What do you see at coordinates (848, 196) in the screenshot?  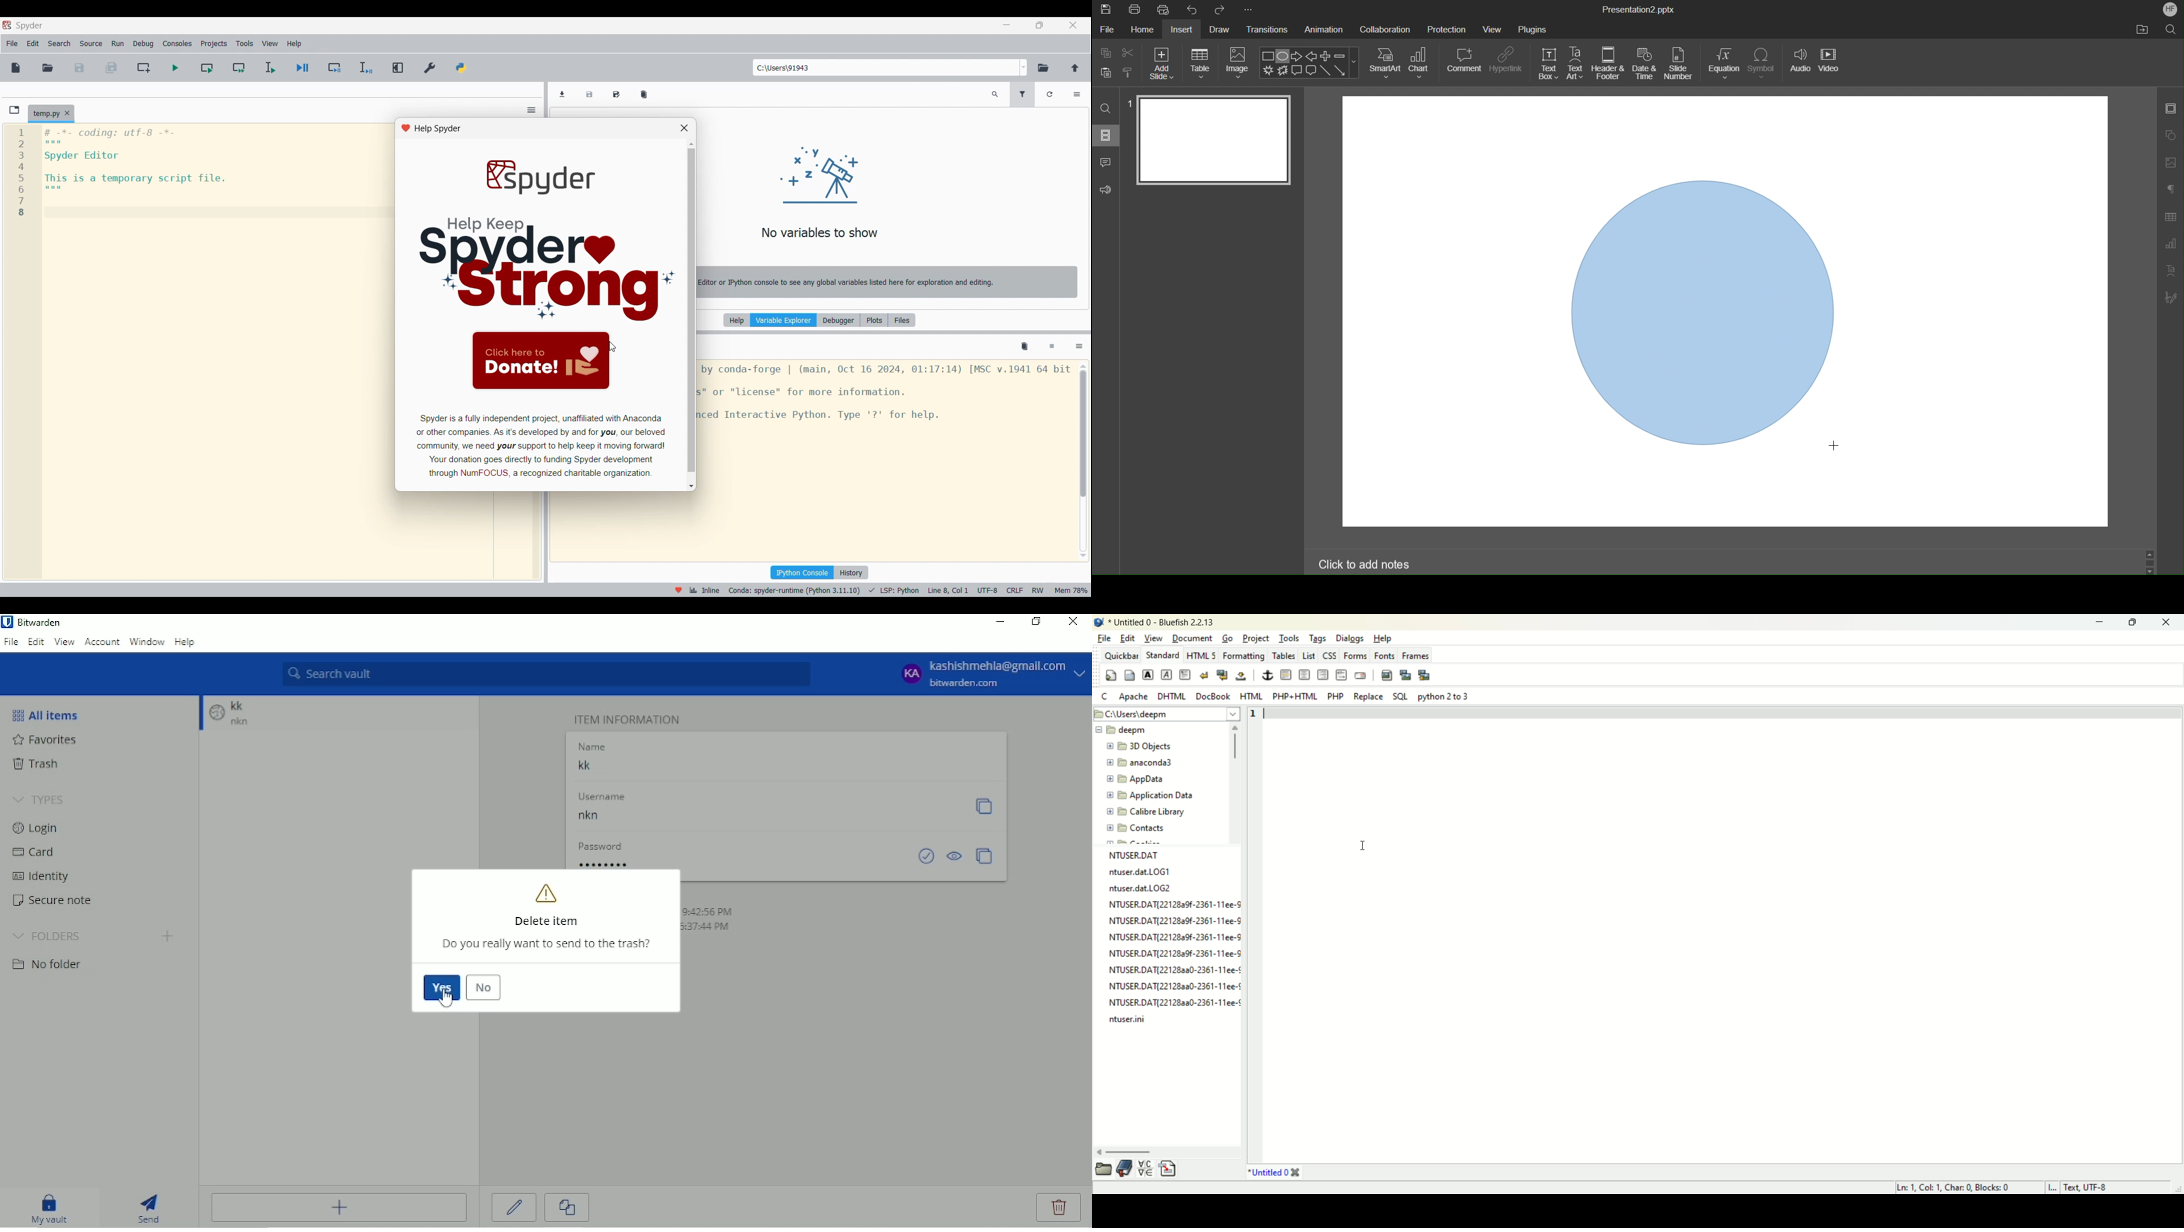 I see `variable explorer pane` at bounding box center [848, 196].